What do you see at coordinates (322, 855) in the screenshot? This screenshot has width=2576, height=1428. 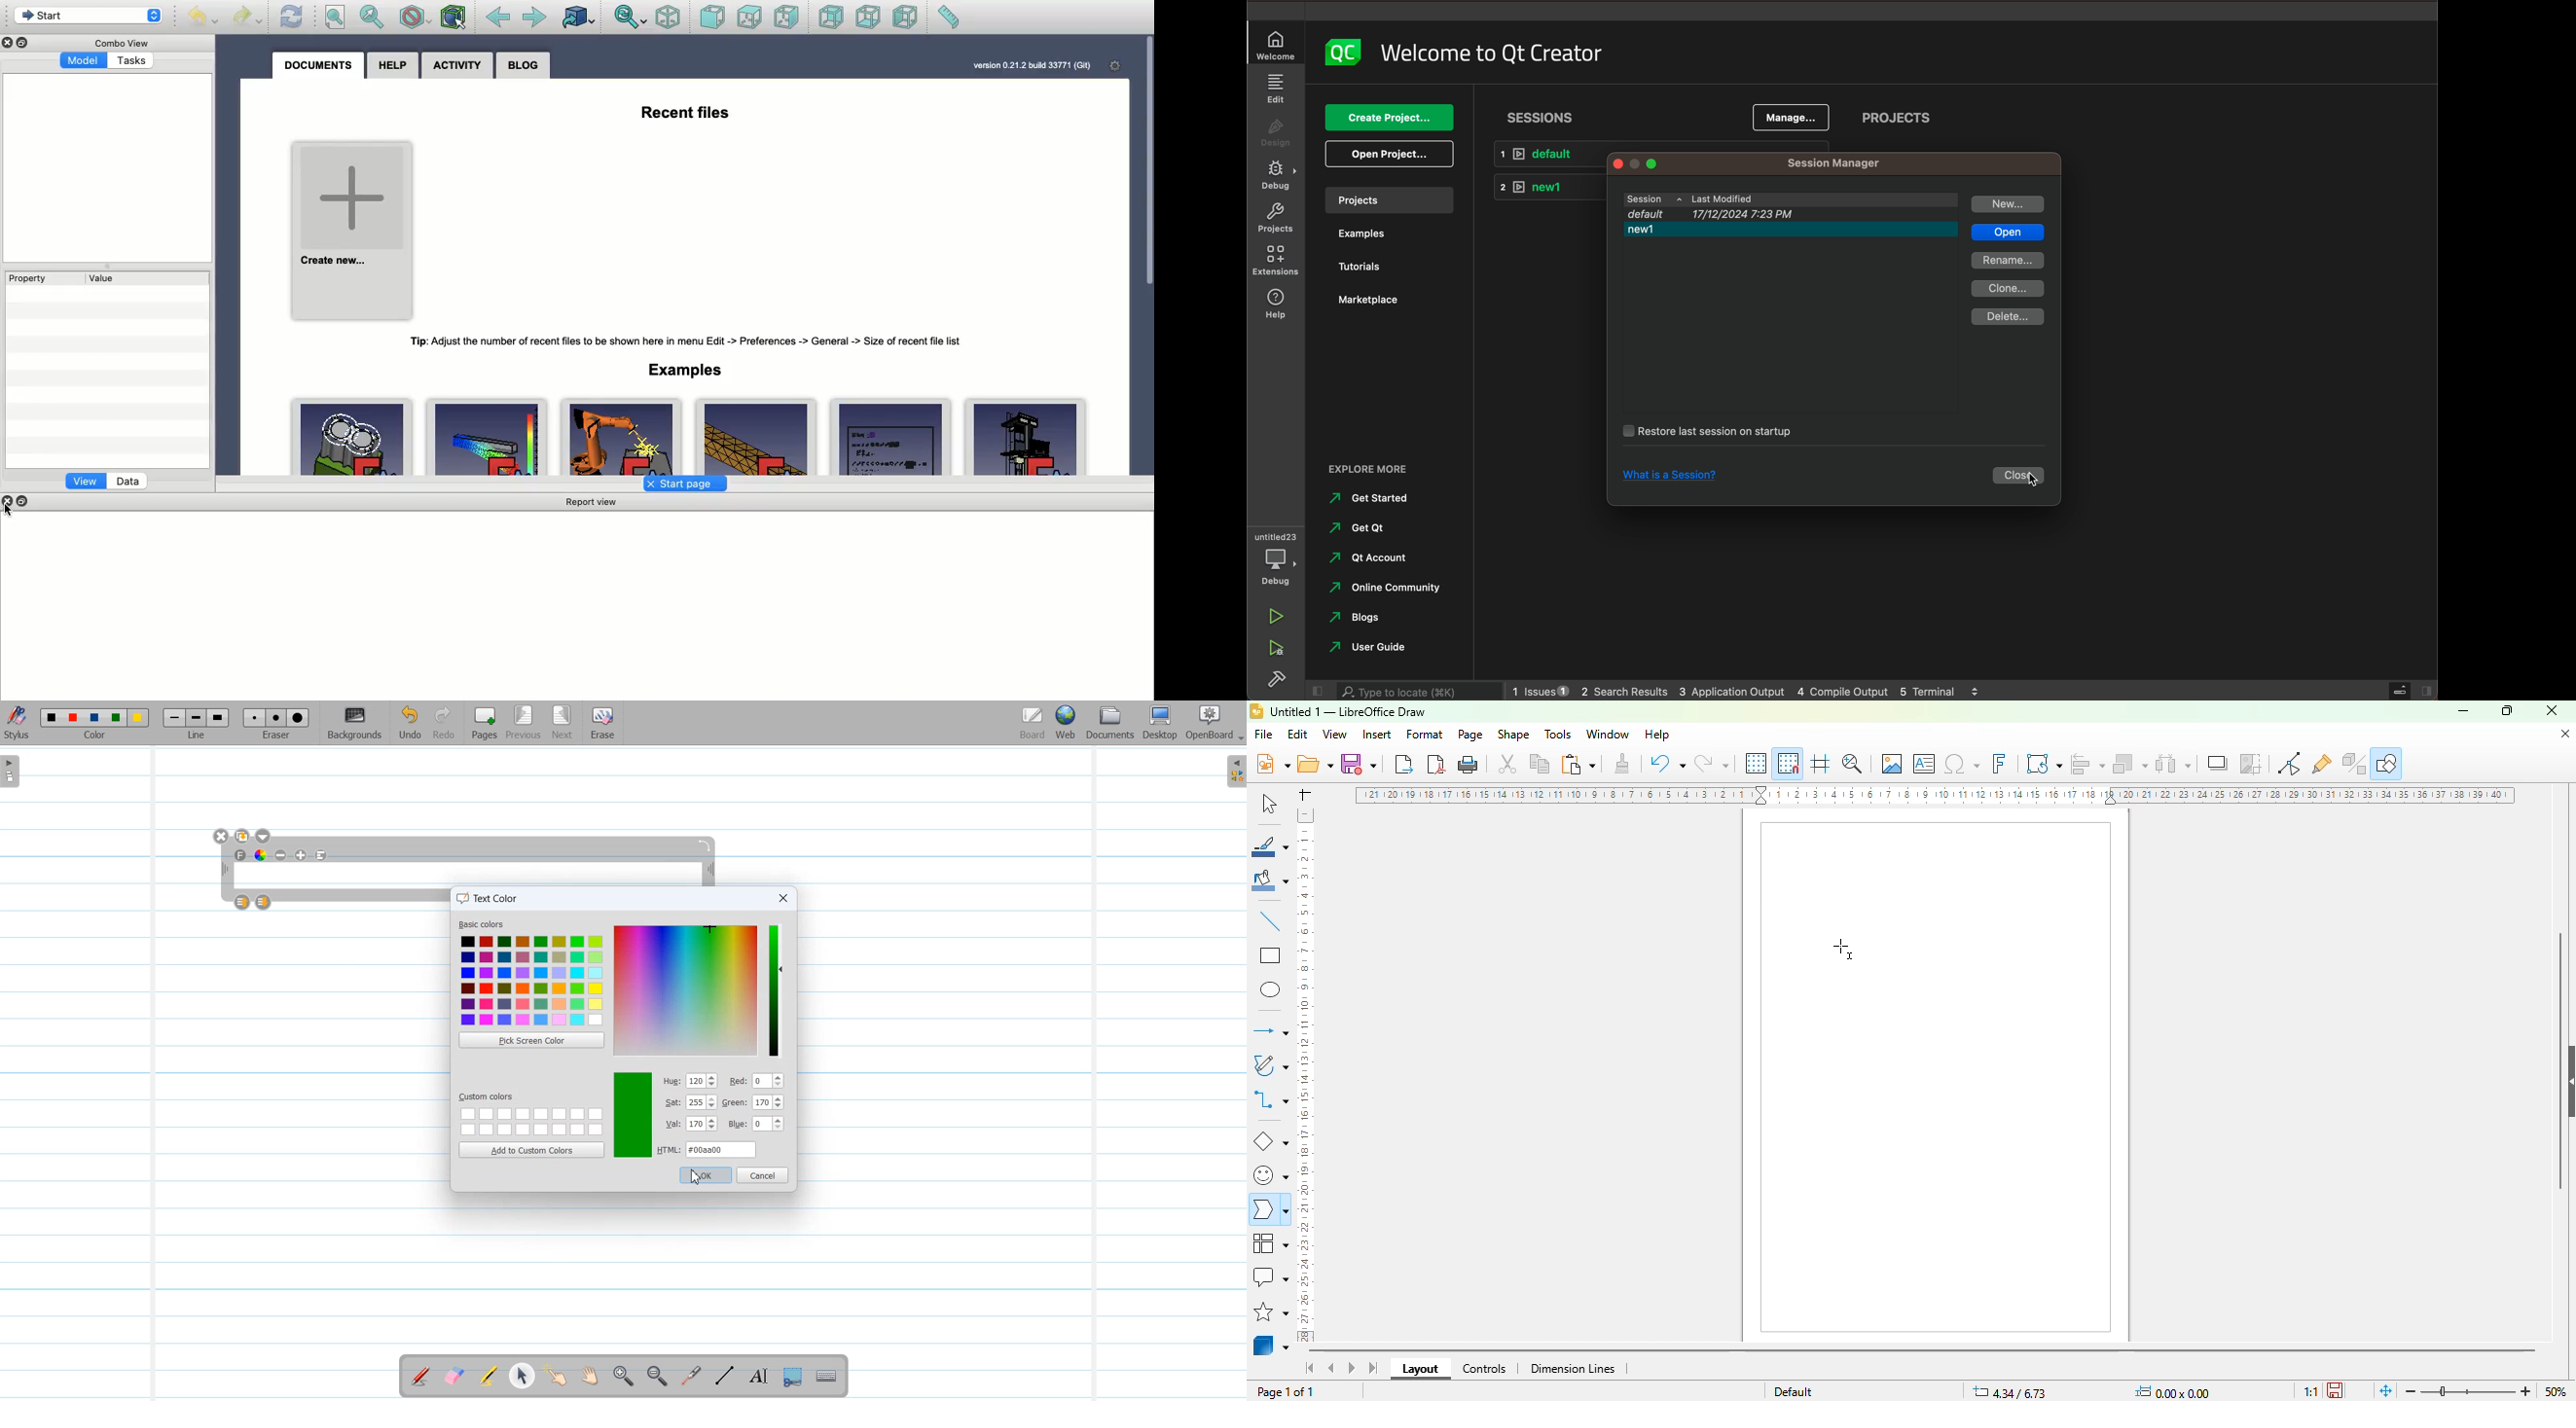 I see `Align to left text` at bounding box center [322, 855].